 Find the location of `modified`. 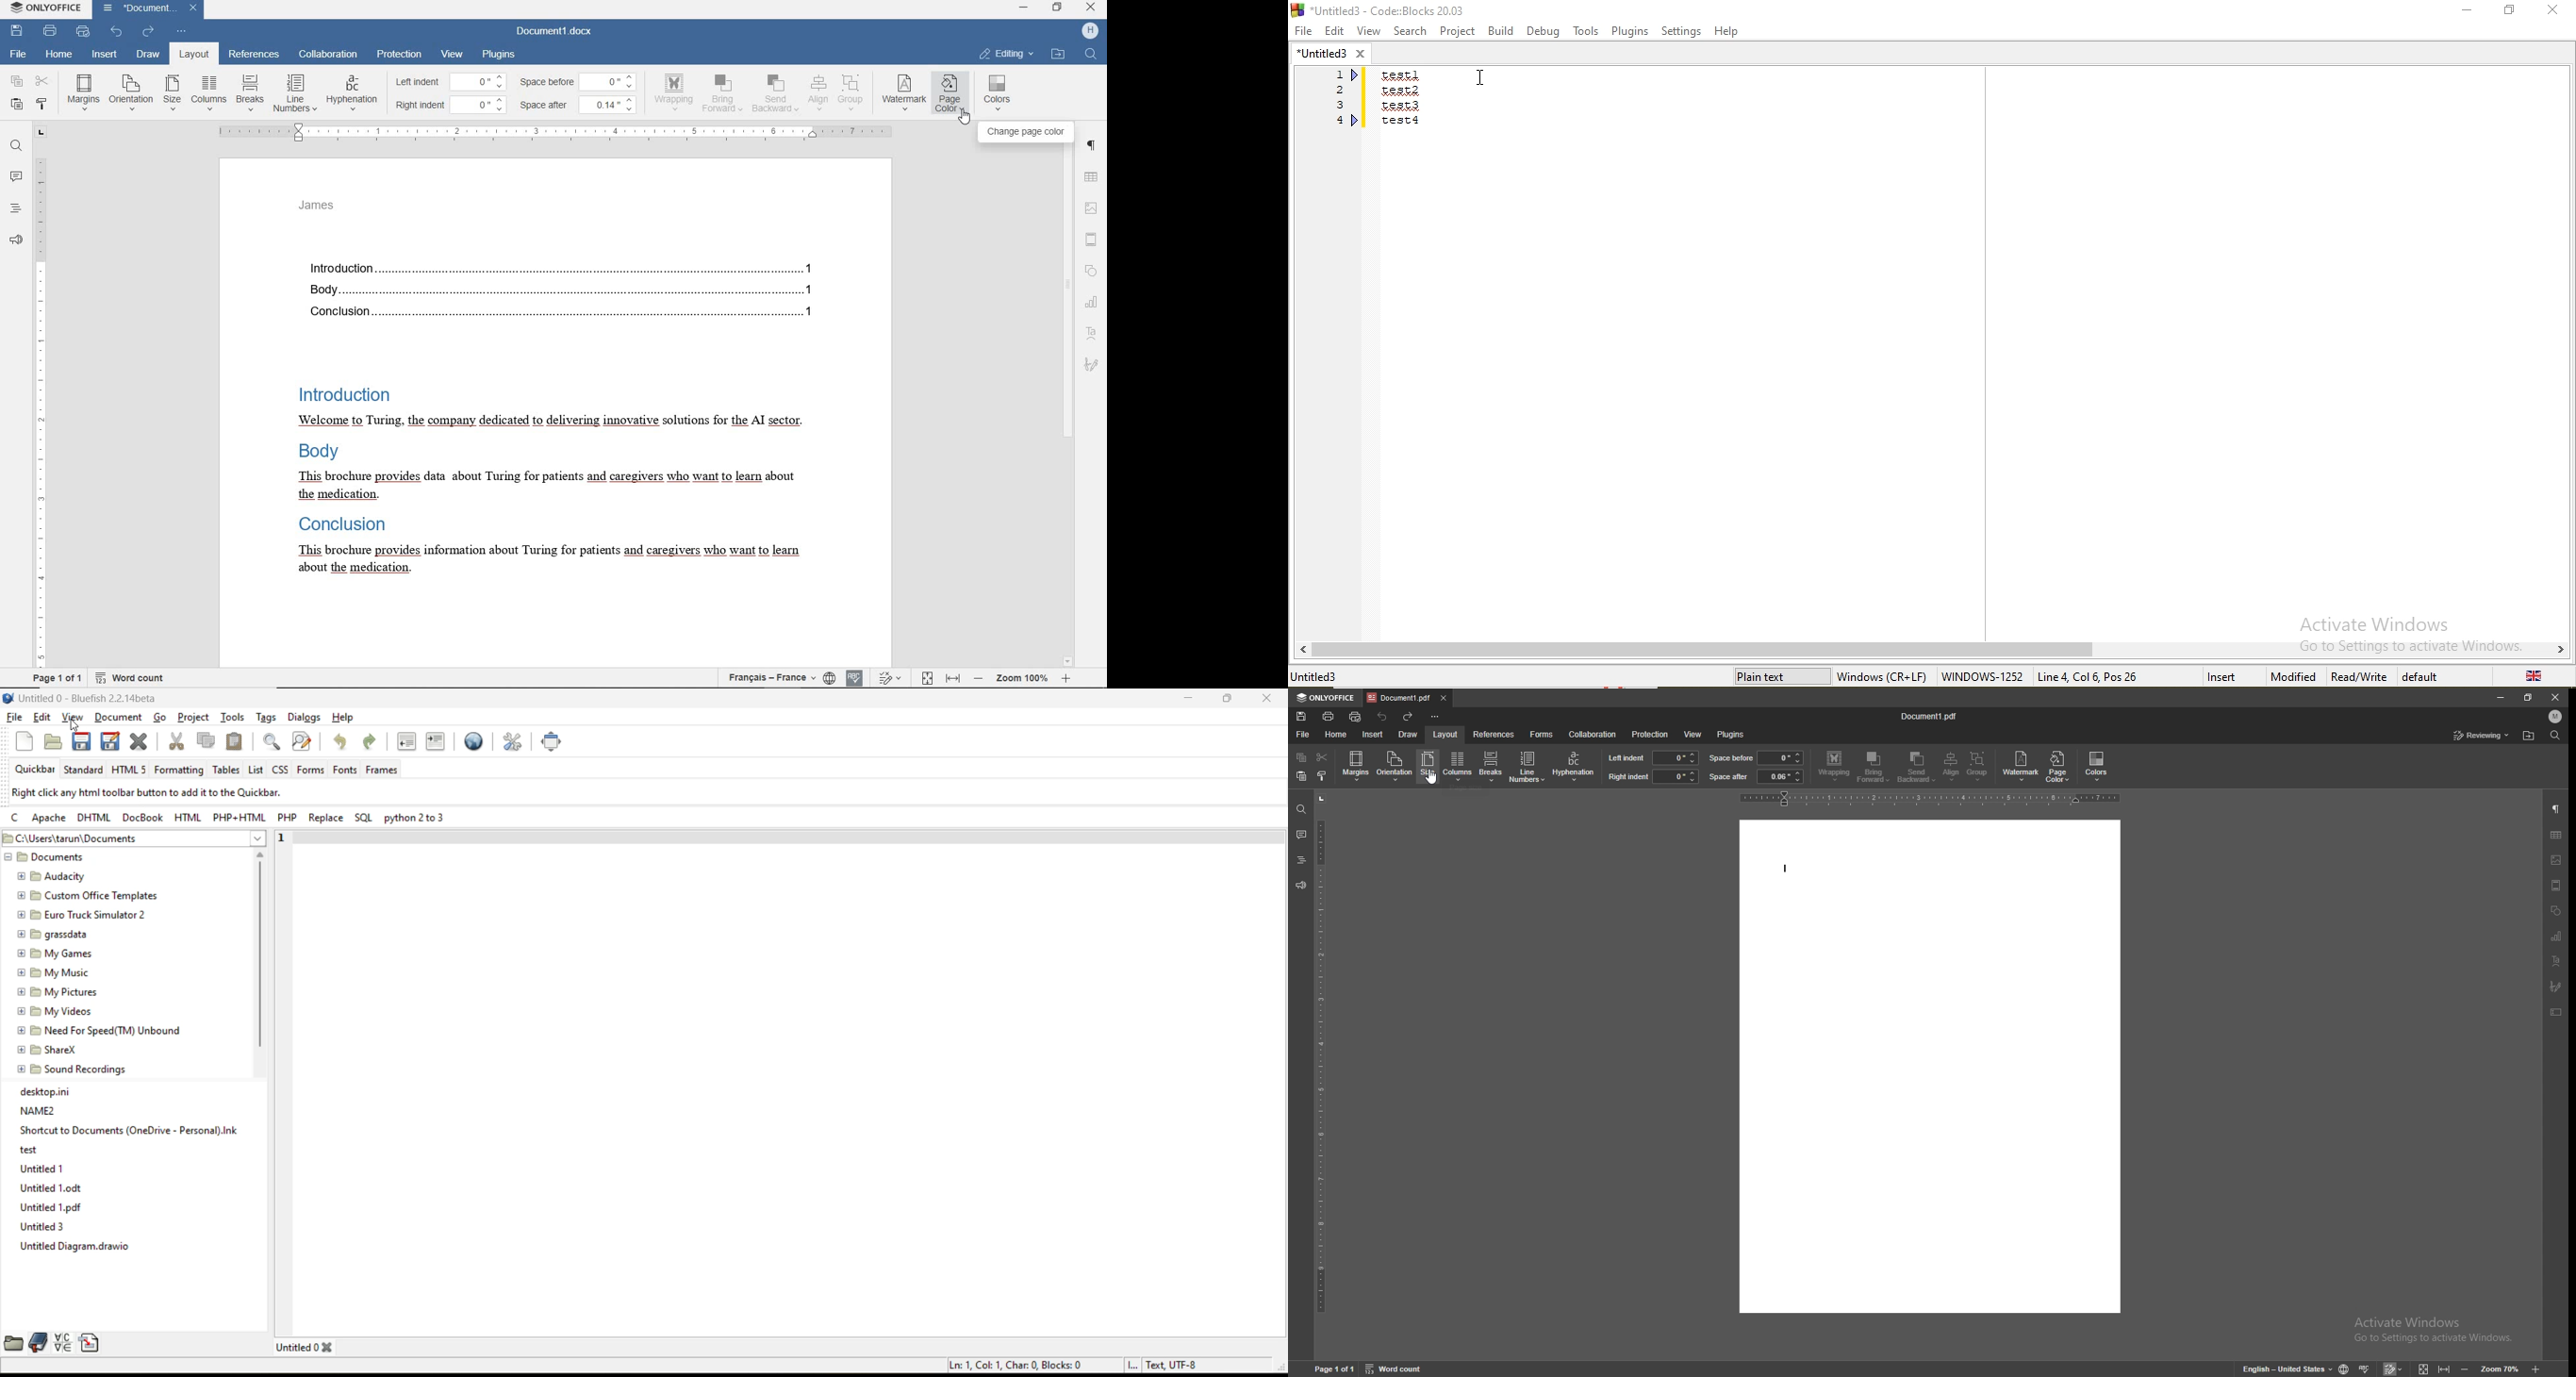

modified is located at coordinates (2292, 677).